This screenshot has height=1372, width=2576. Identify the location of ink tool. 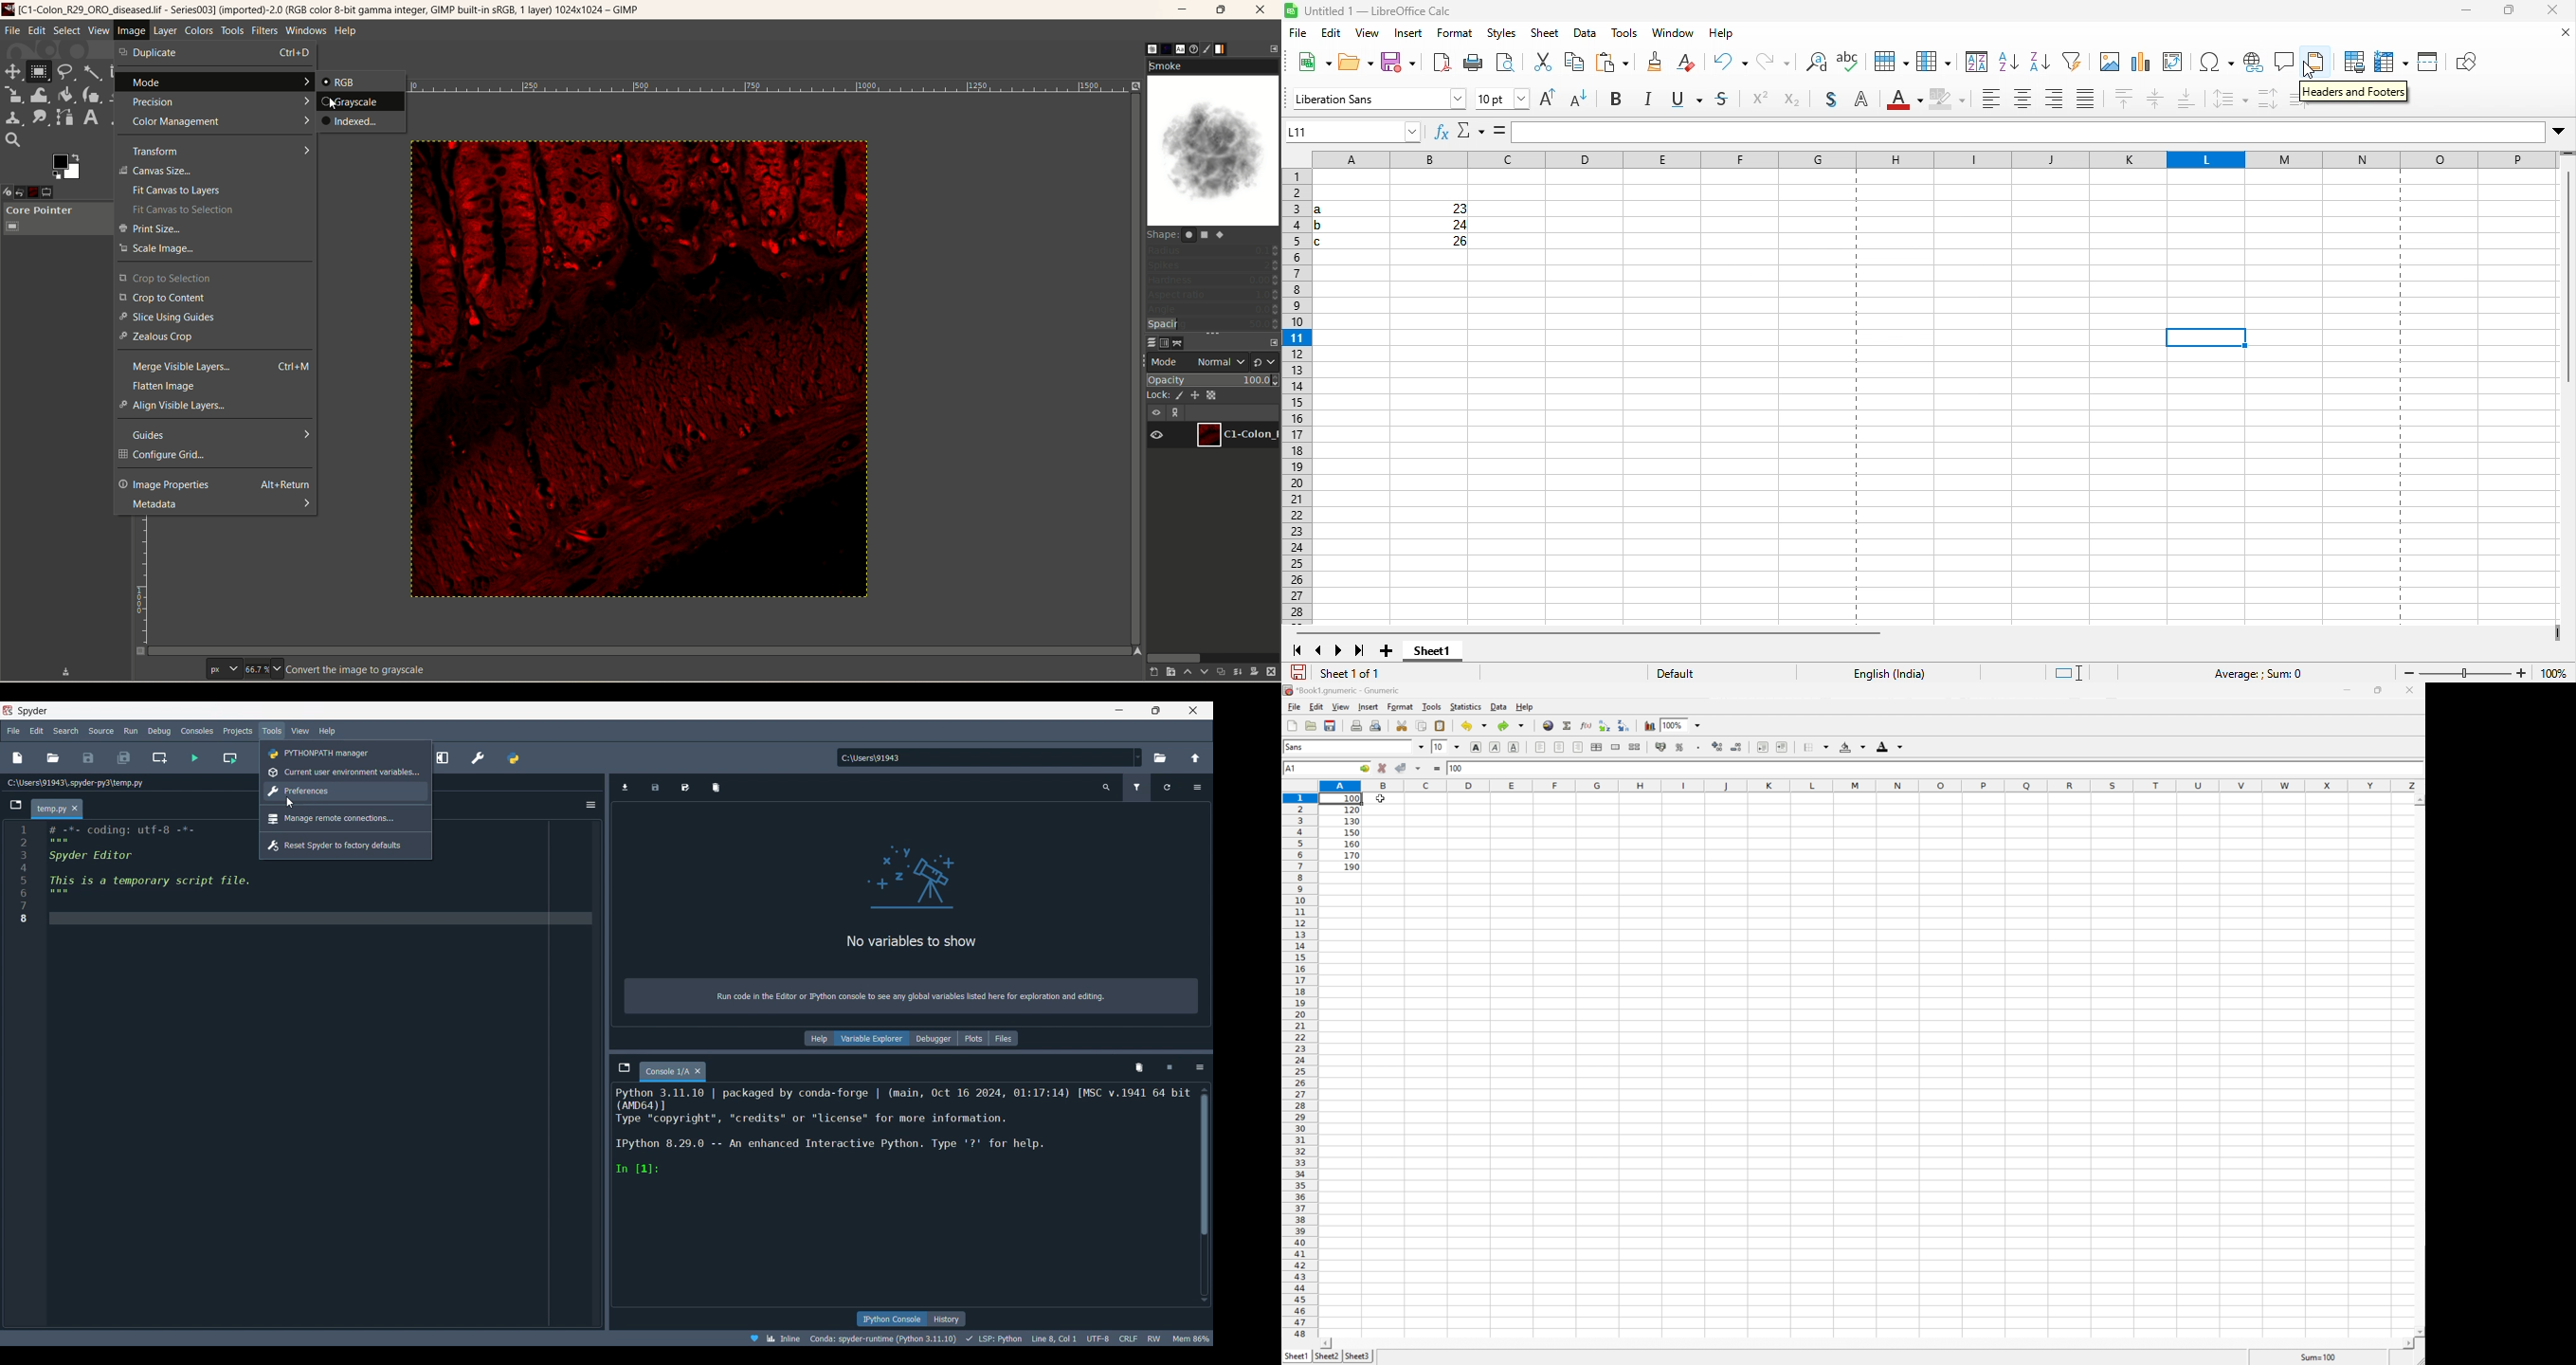
(90, 96).